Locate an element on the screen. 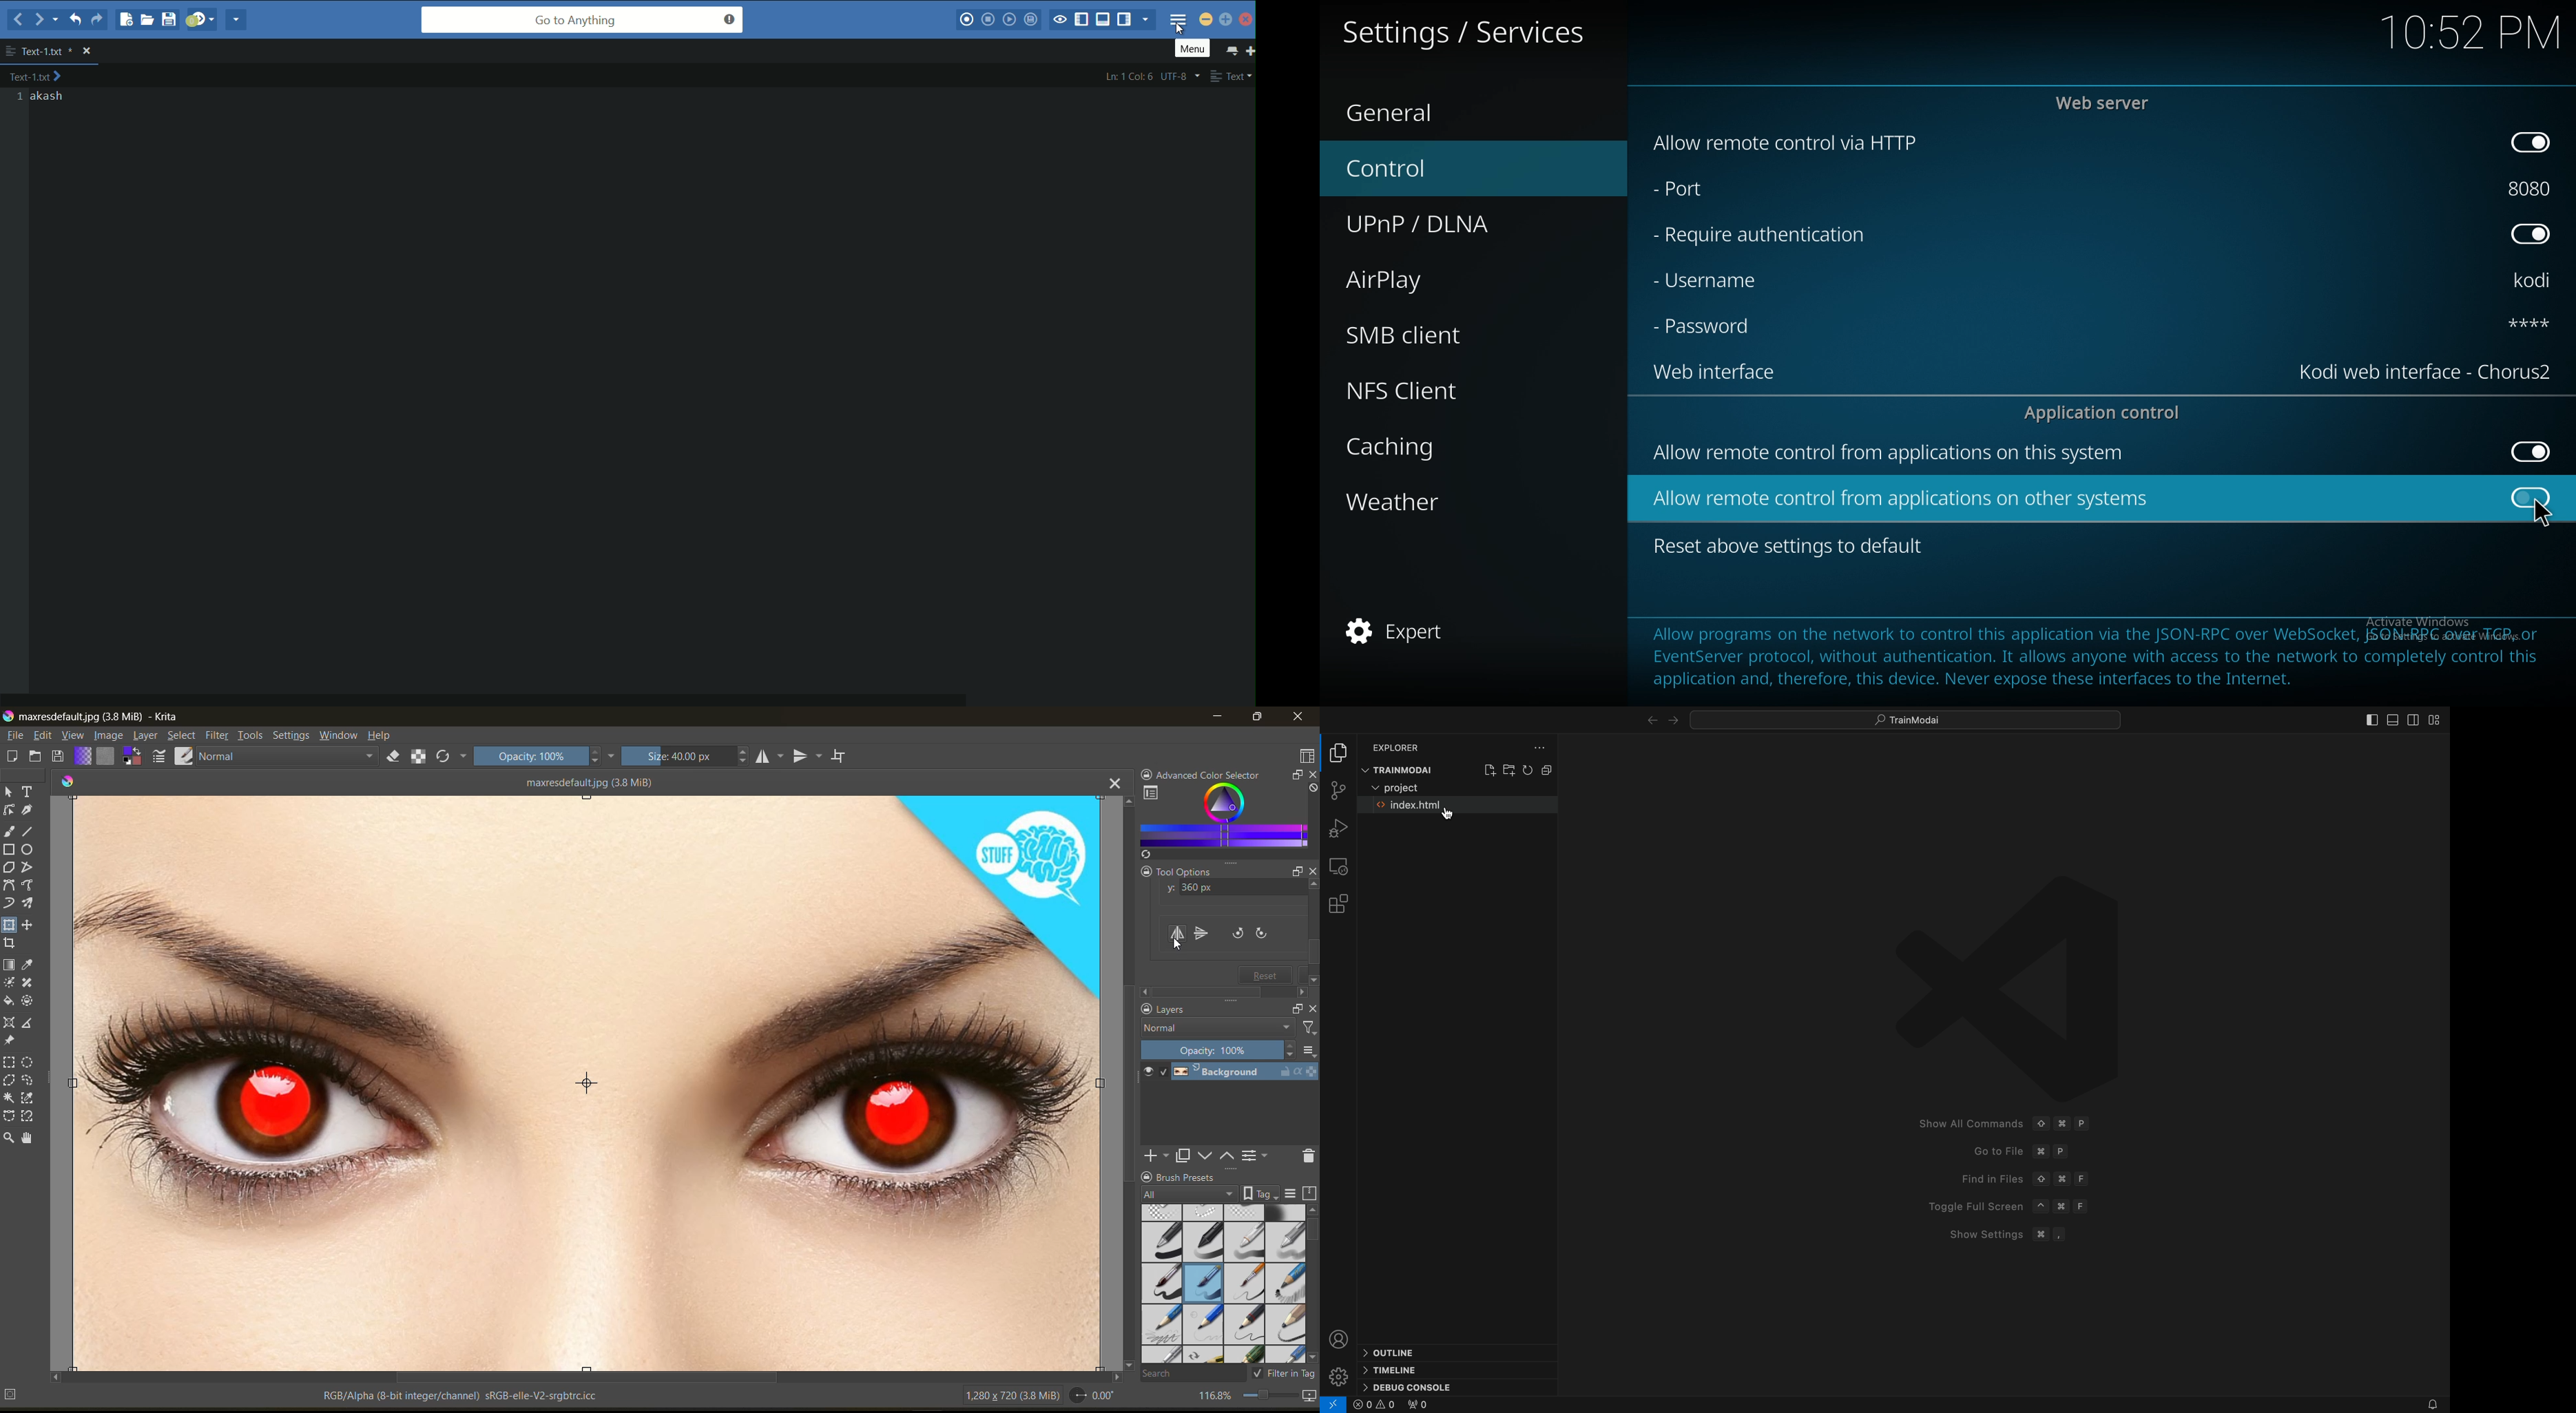 Image resolution: width=2576 pixels, height=1428 pixels. zoom factor is located at coordinates (1216, 1396).